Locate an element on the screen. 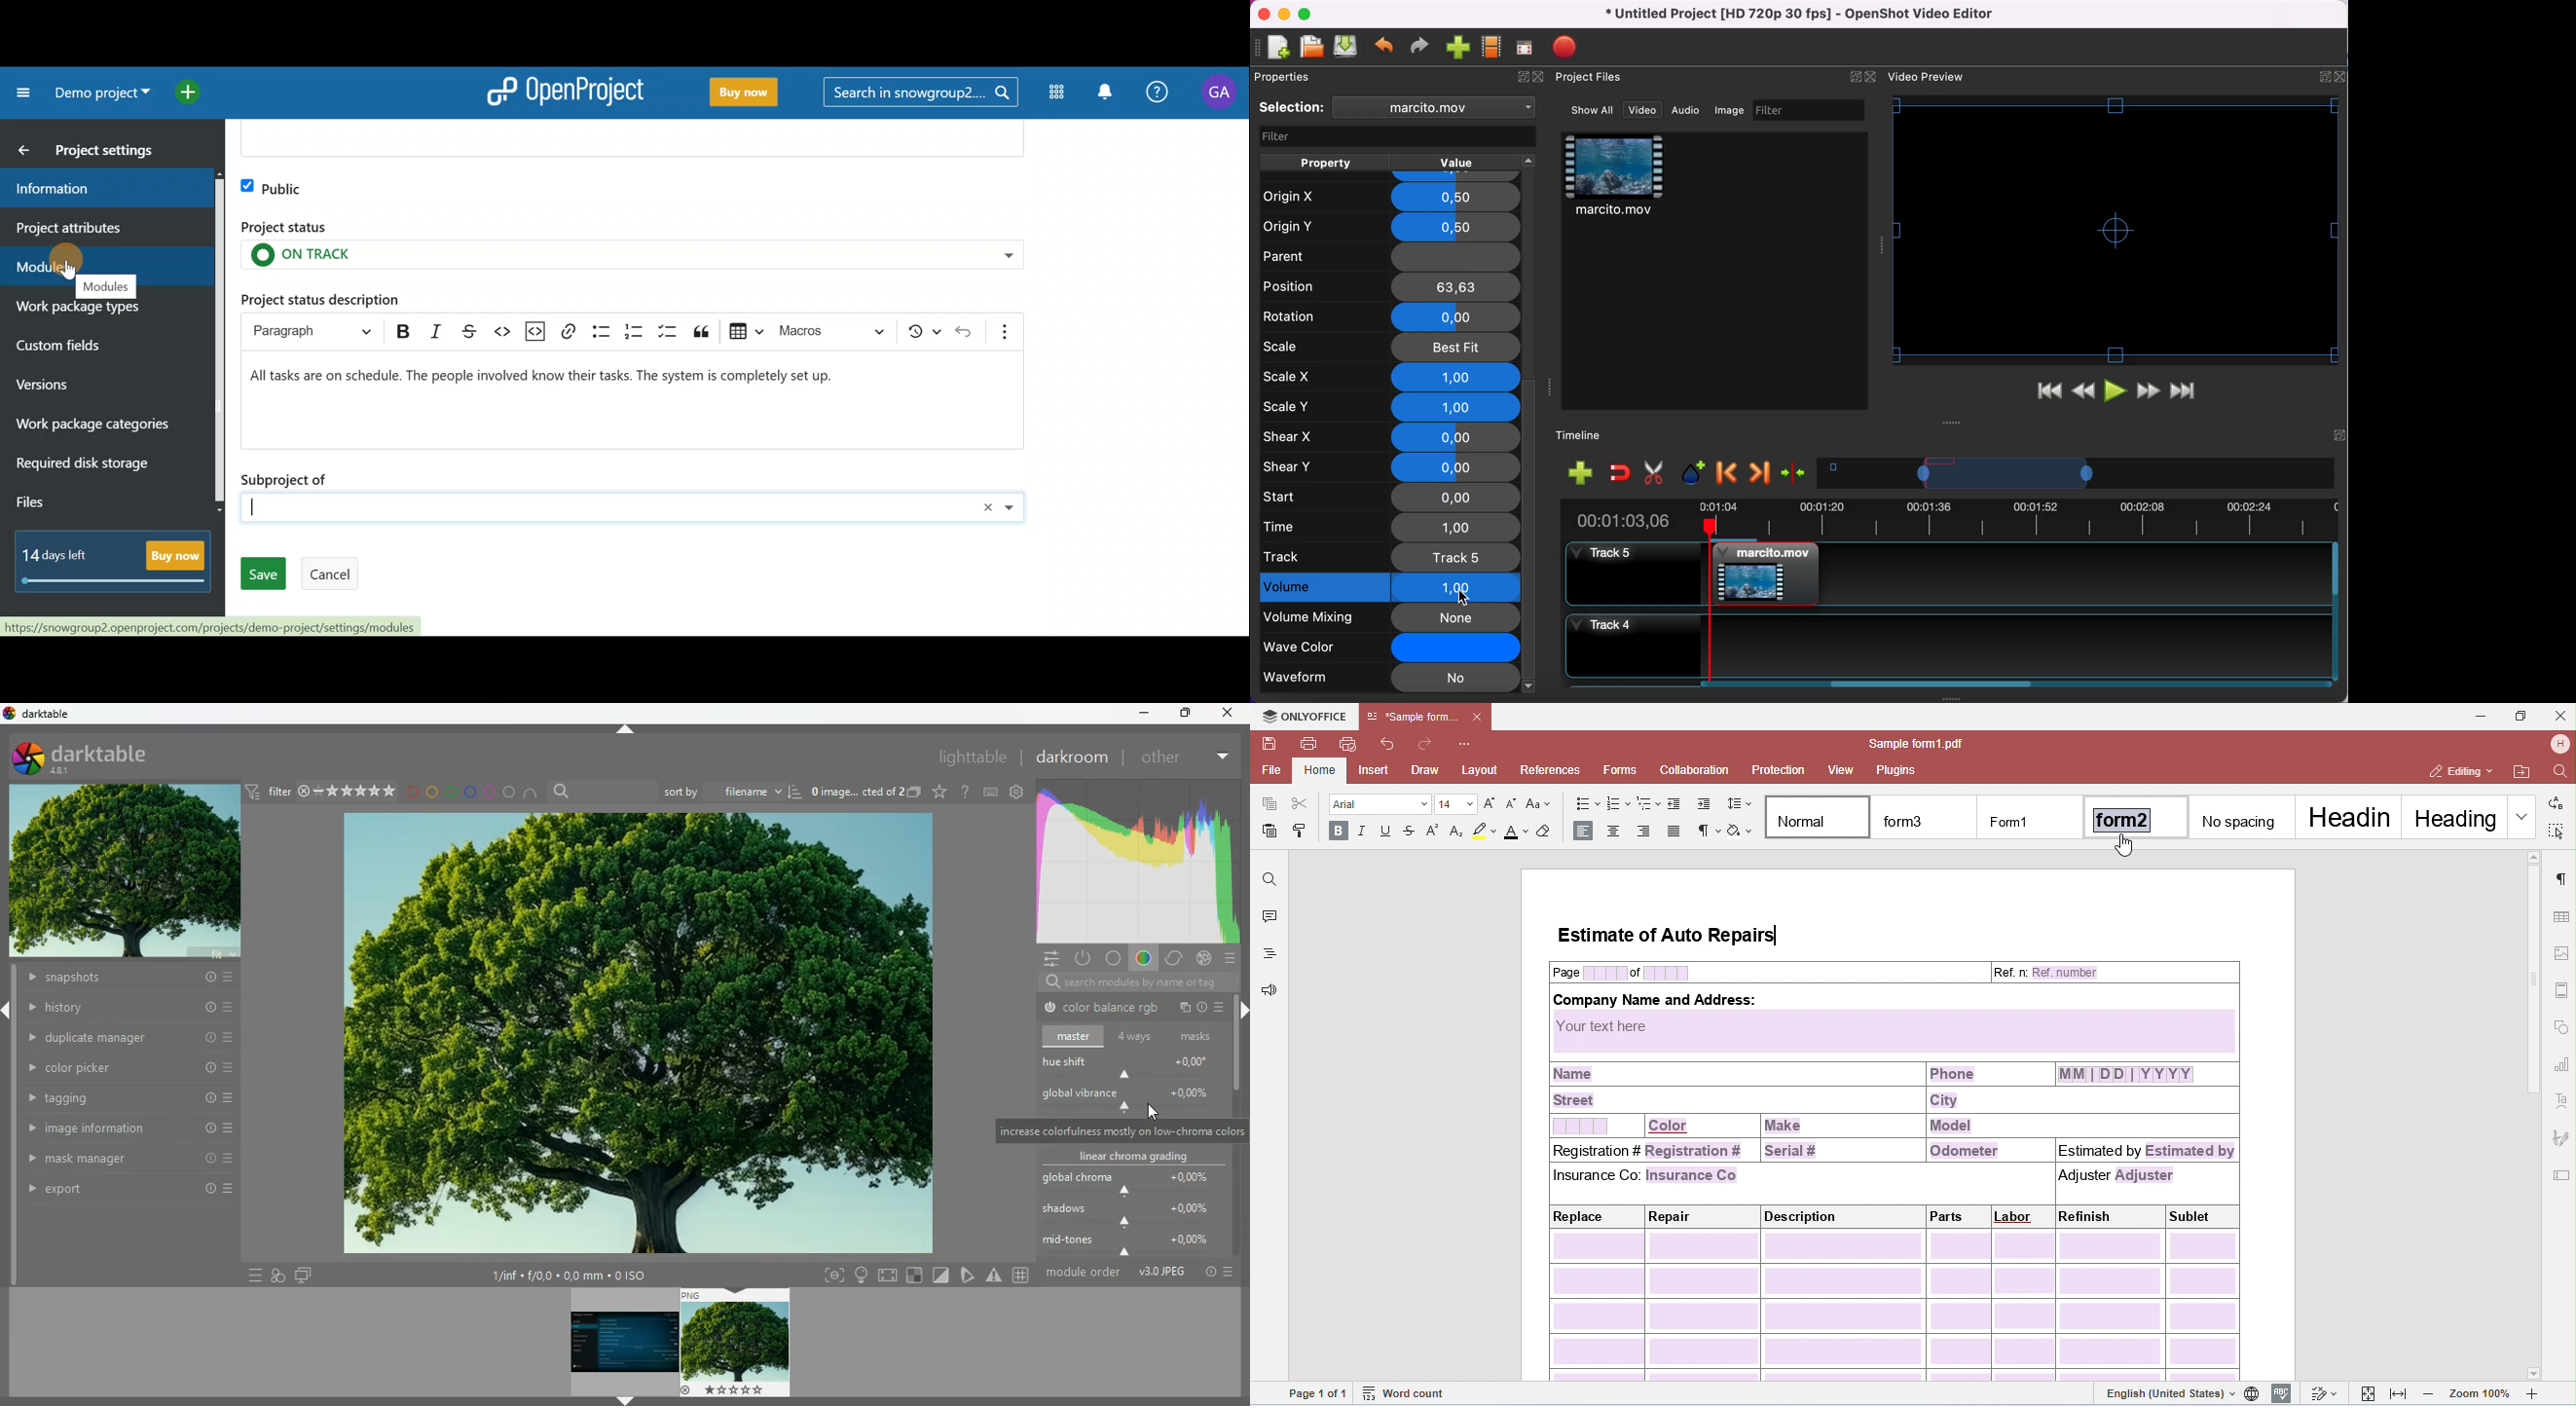 Image resolution: width=2576 pixels, height=1428 pixels. image is located at coordinates (633, 1034).